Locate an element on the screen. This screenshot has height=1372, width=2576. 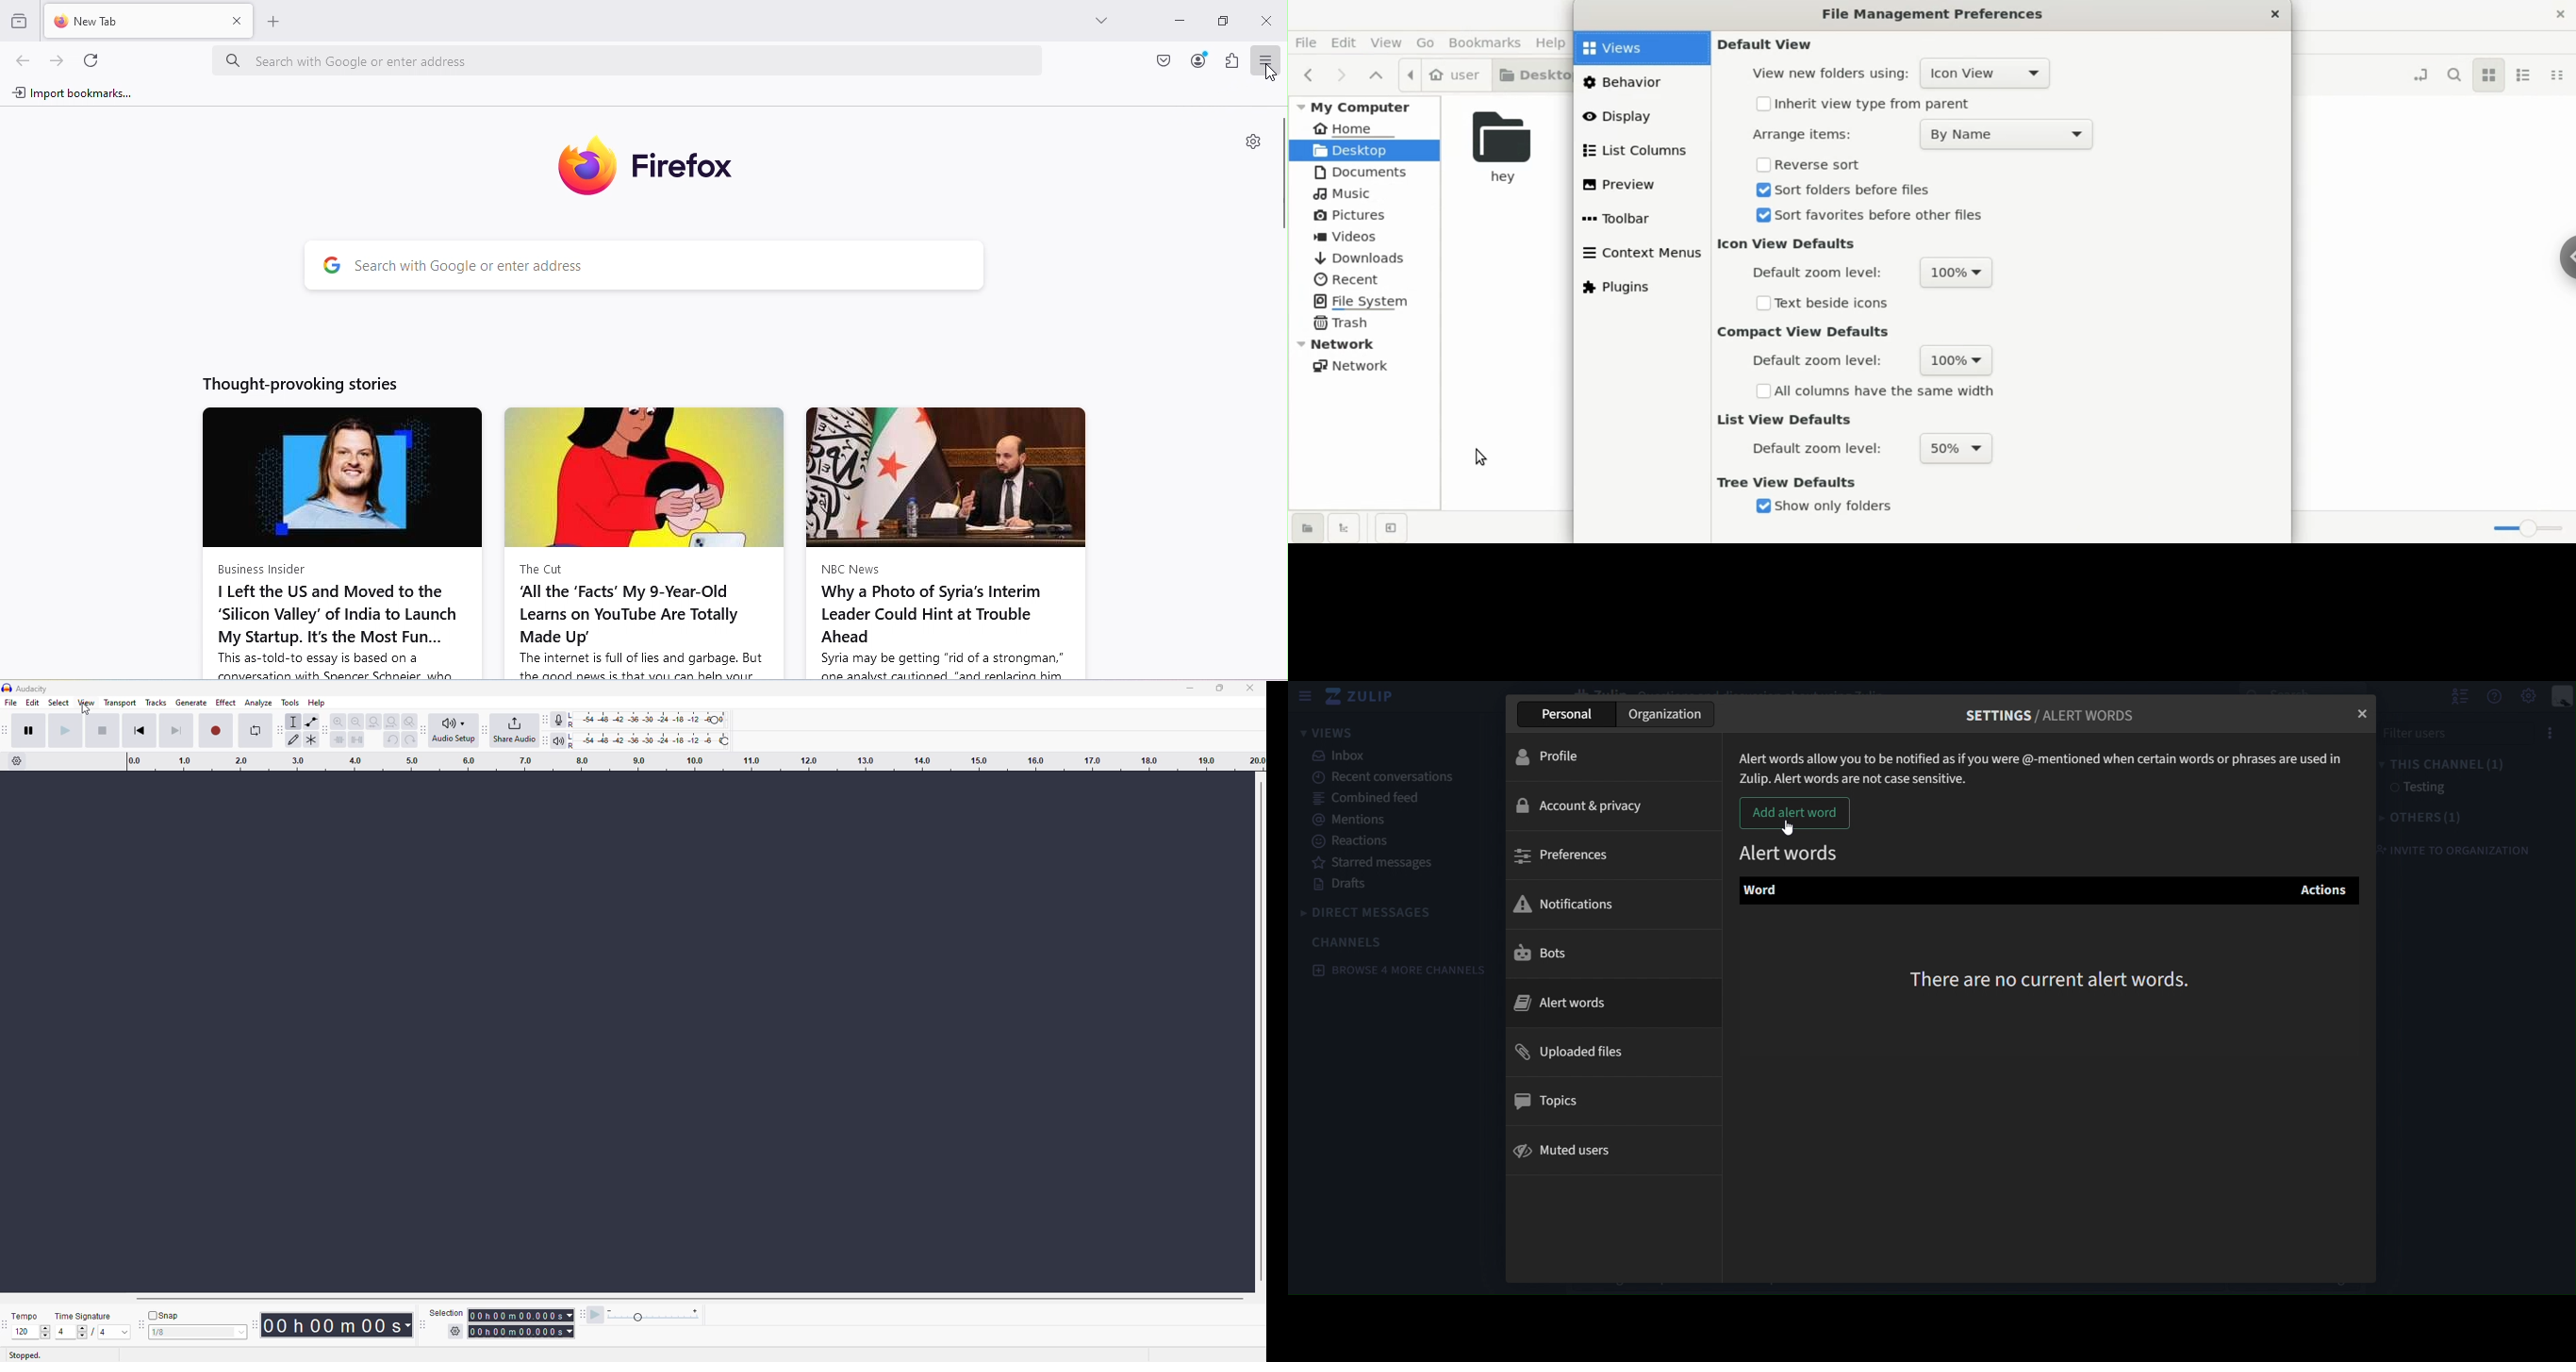
Cursor is located at coordinates (1789, 828).